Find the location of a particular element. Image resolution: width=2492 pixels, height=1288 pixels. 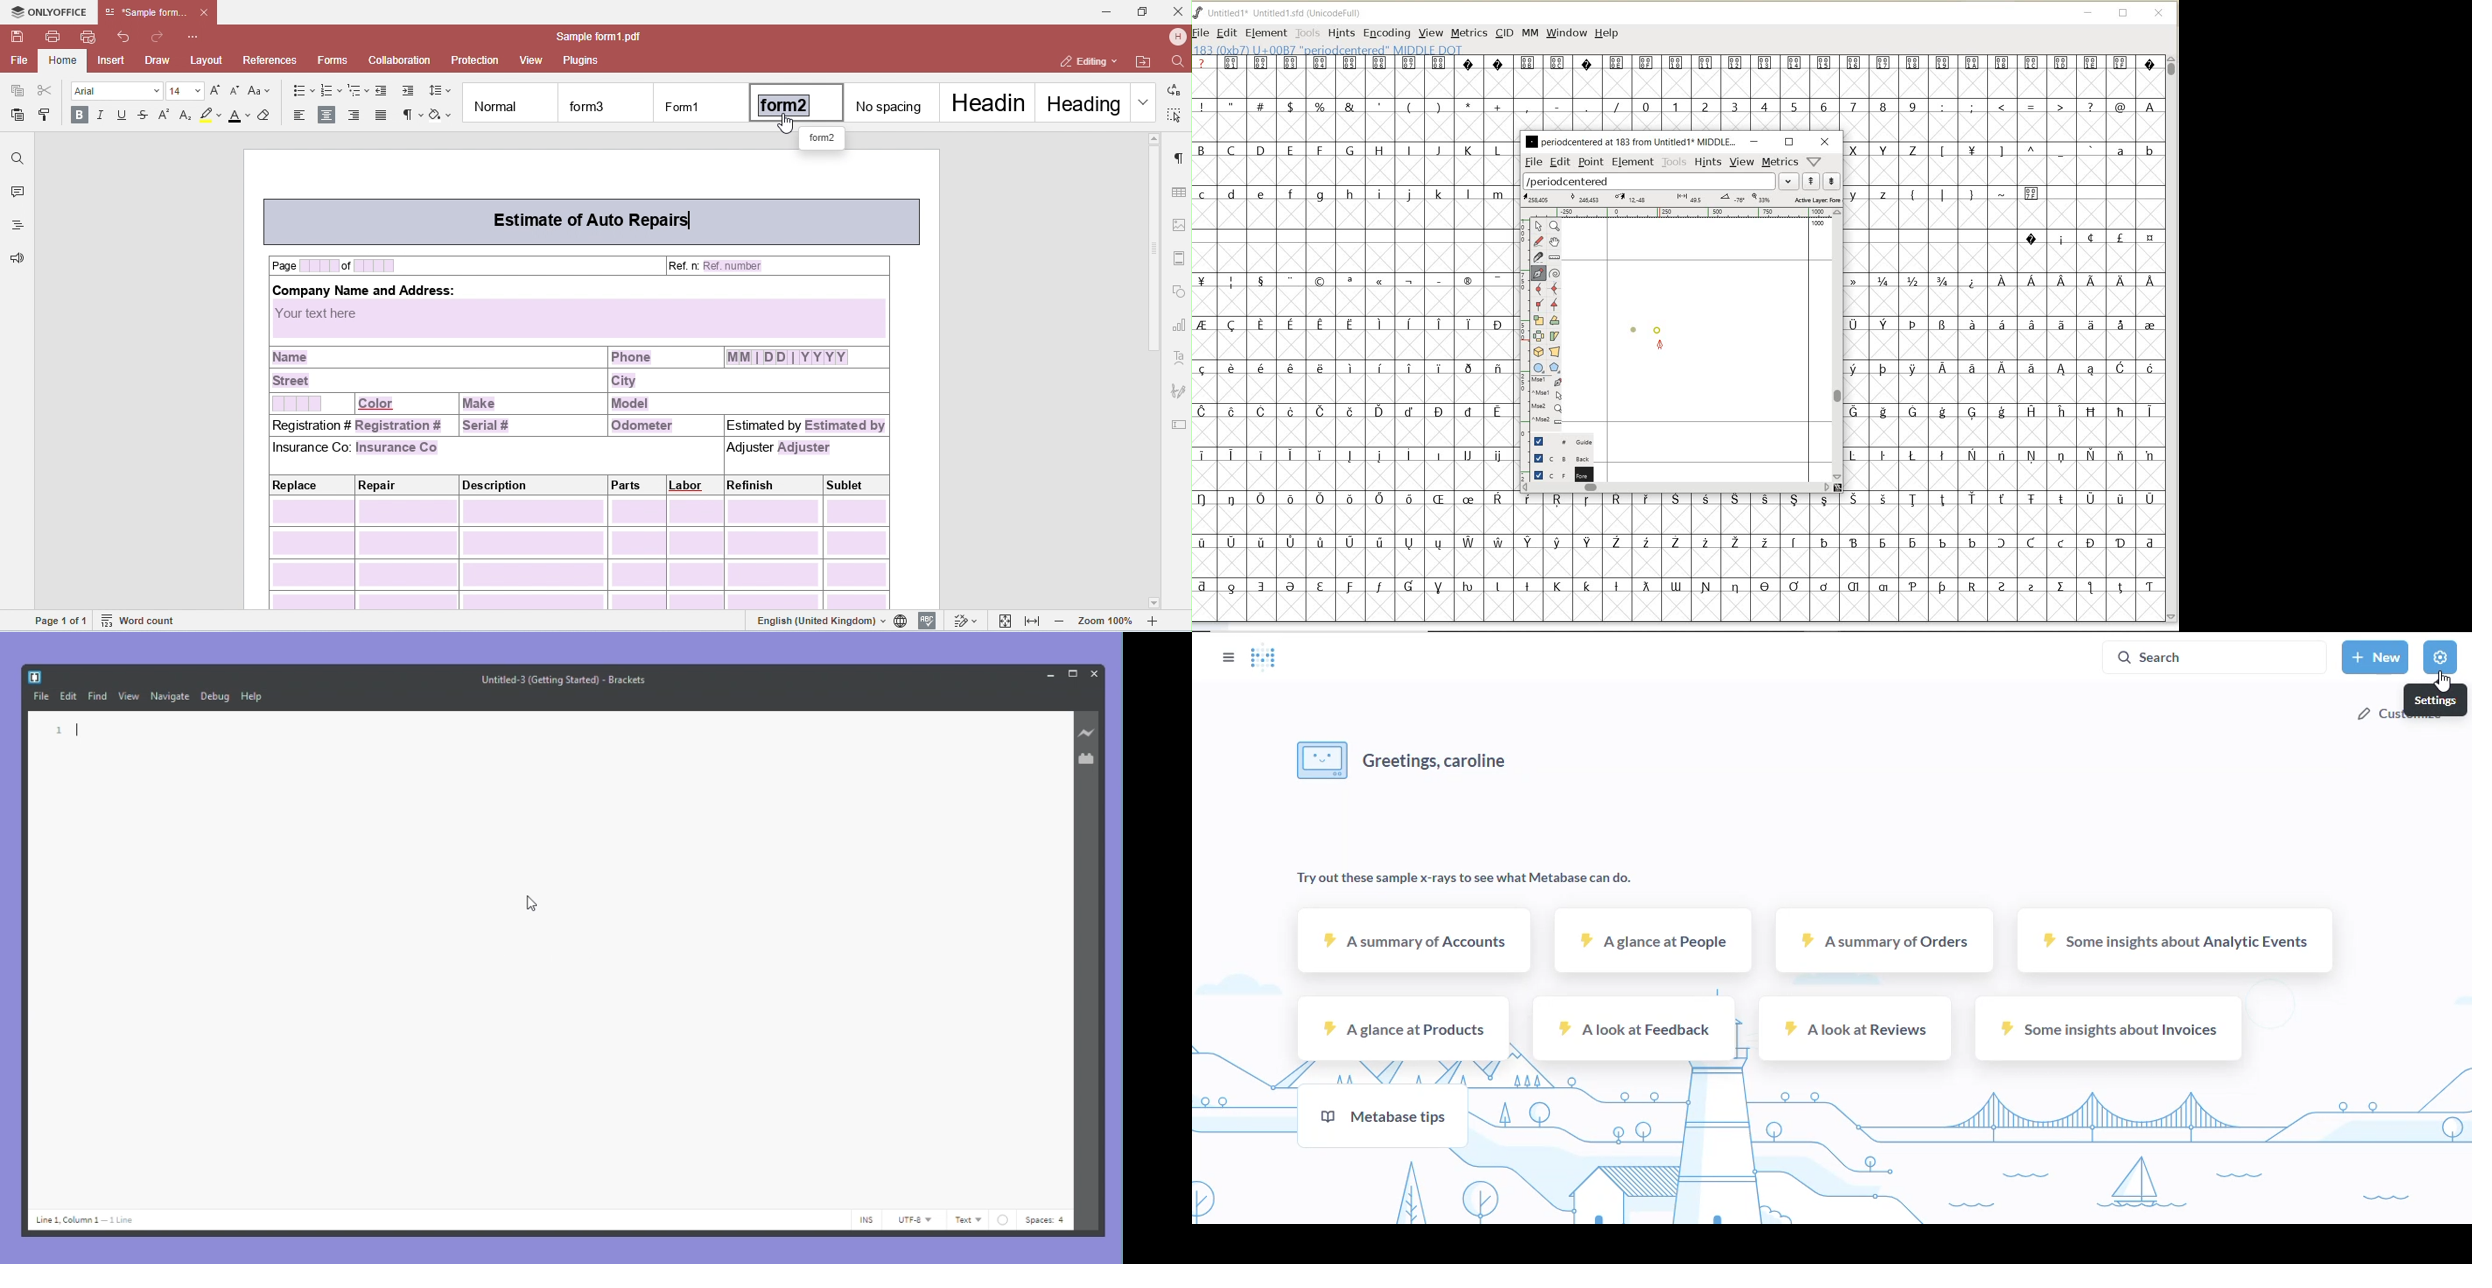

special characters is located at coordinates (1350, 433).